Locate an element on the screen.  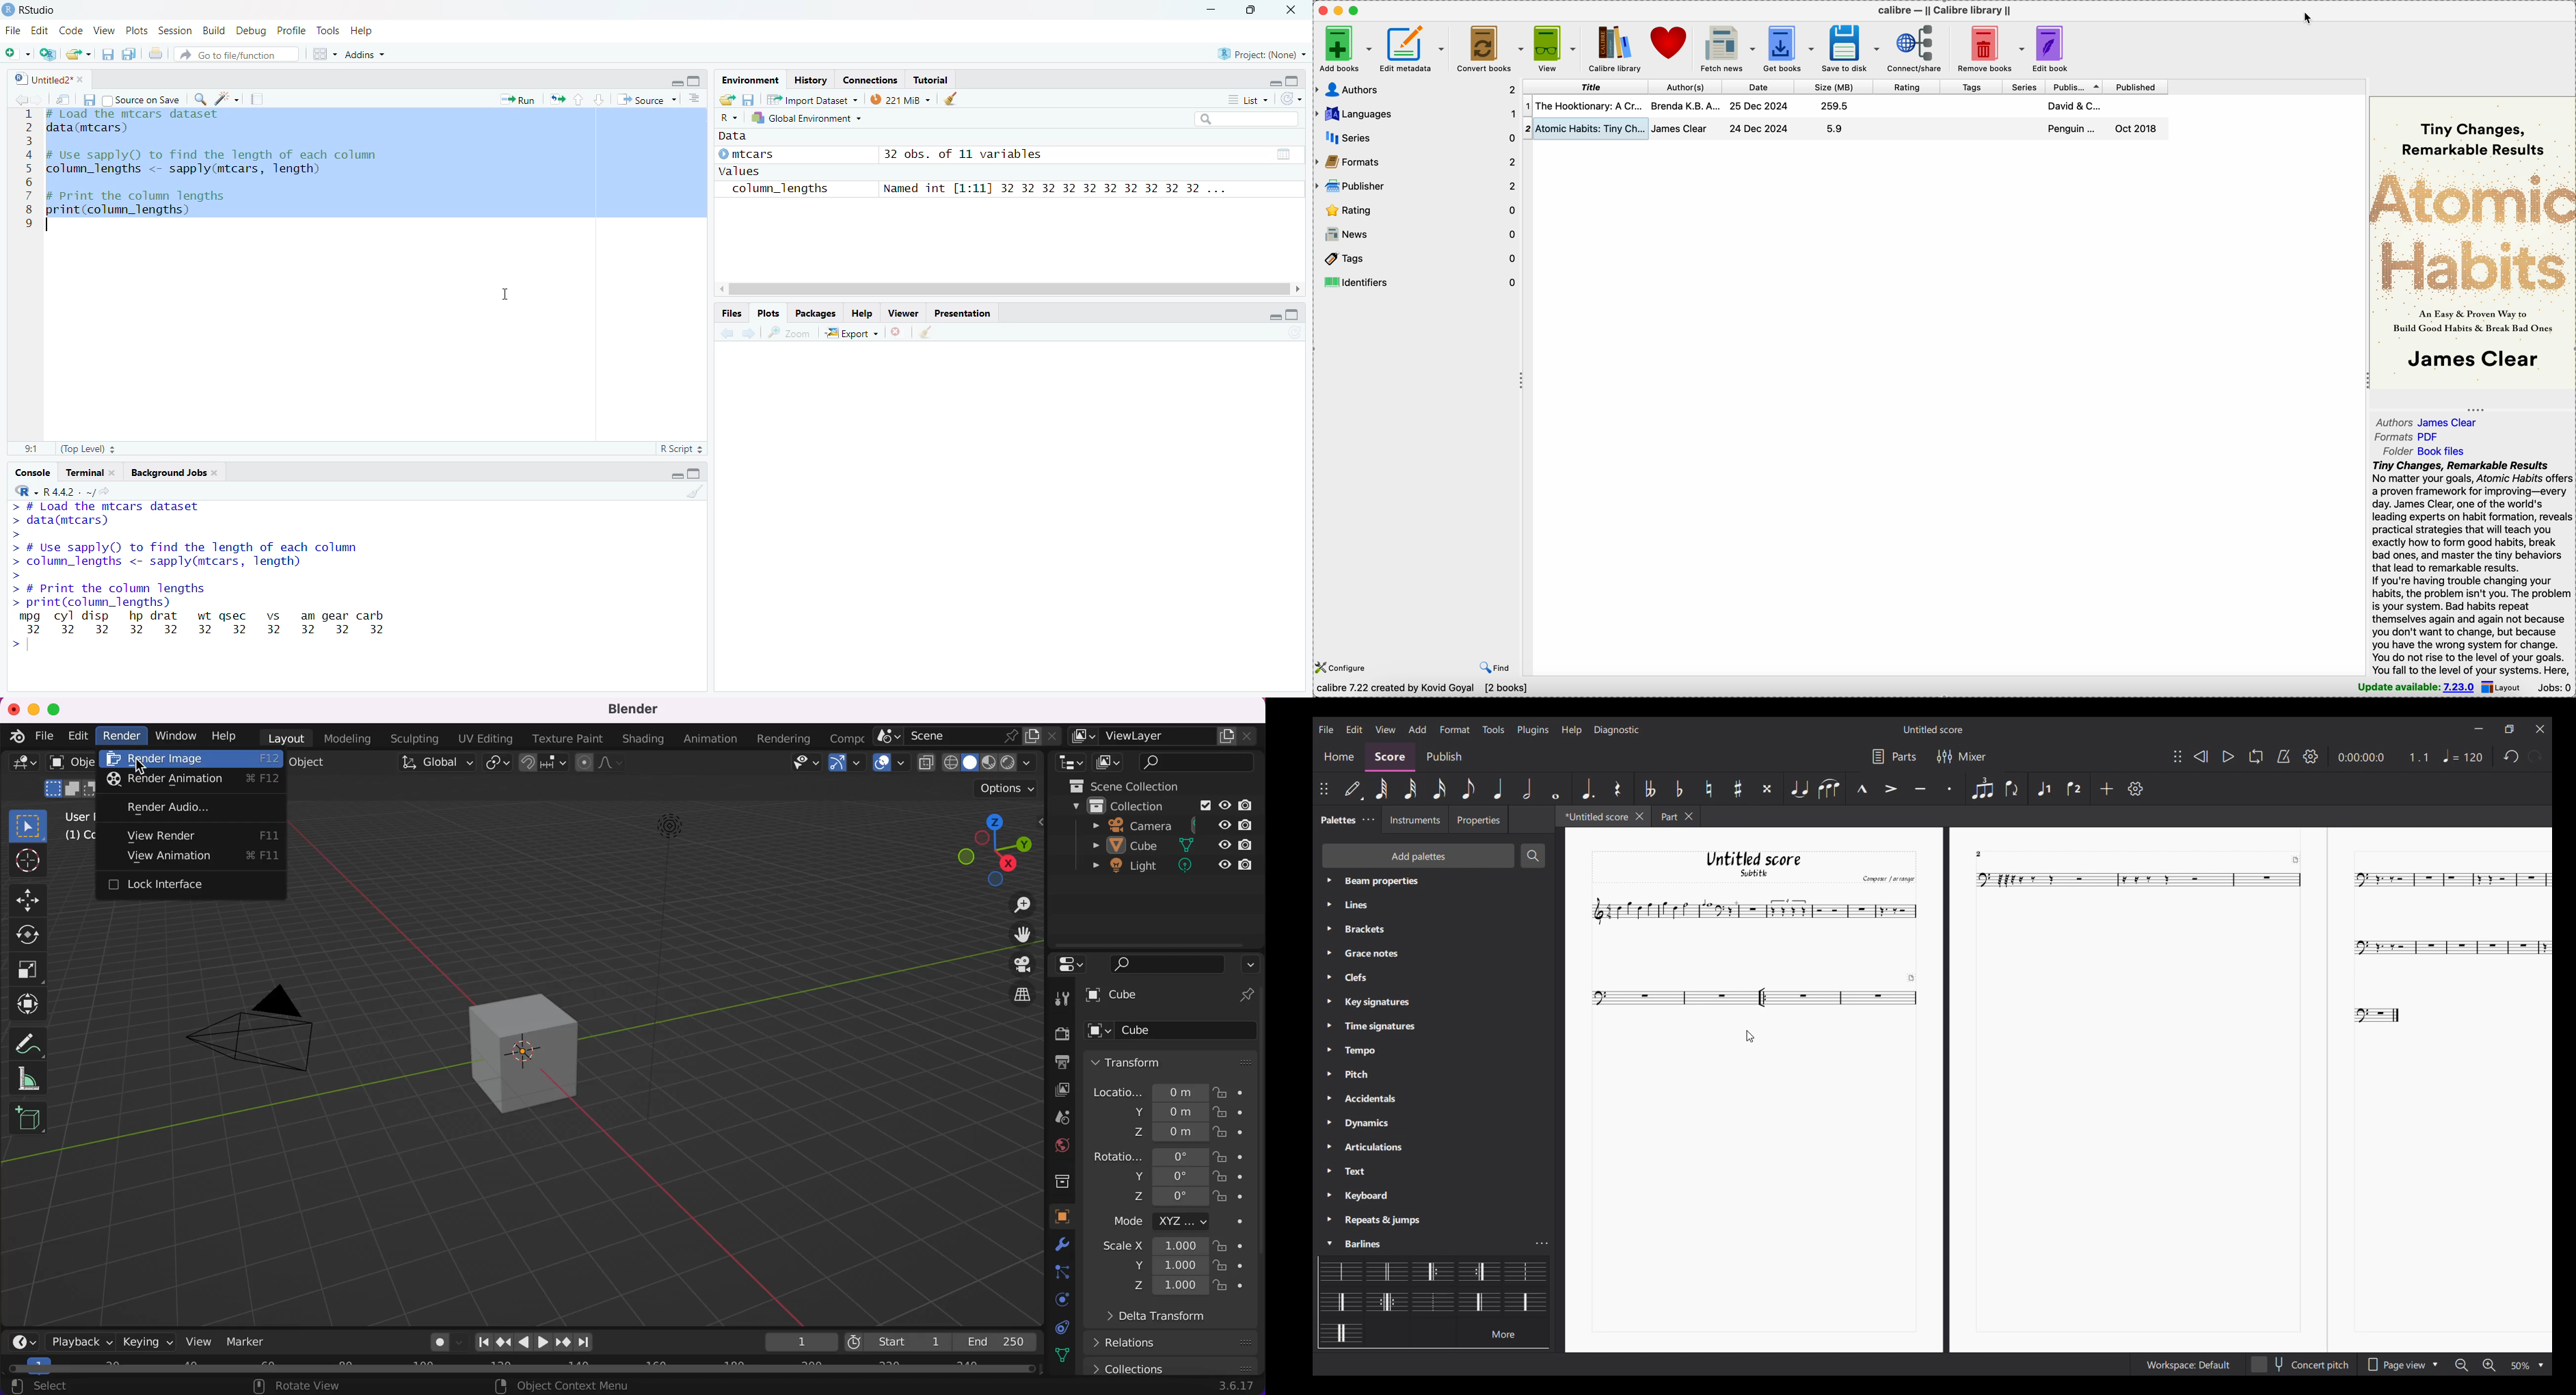
toggle expand/contract is located at coordinates (1522, 380).